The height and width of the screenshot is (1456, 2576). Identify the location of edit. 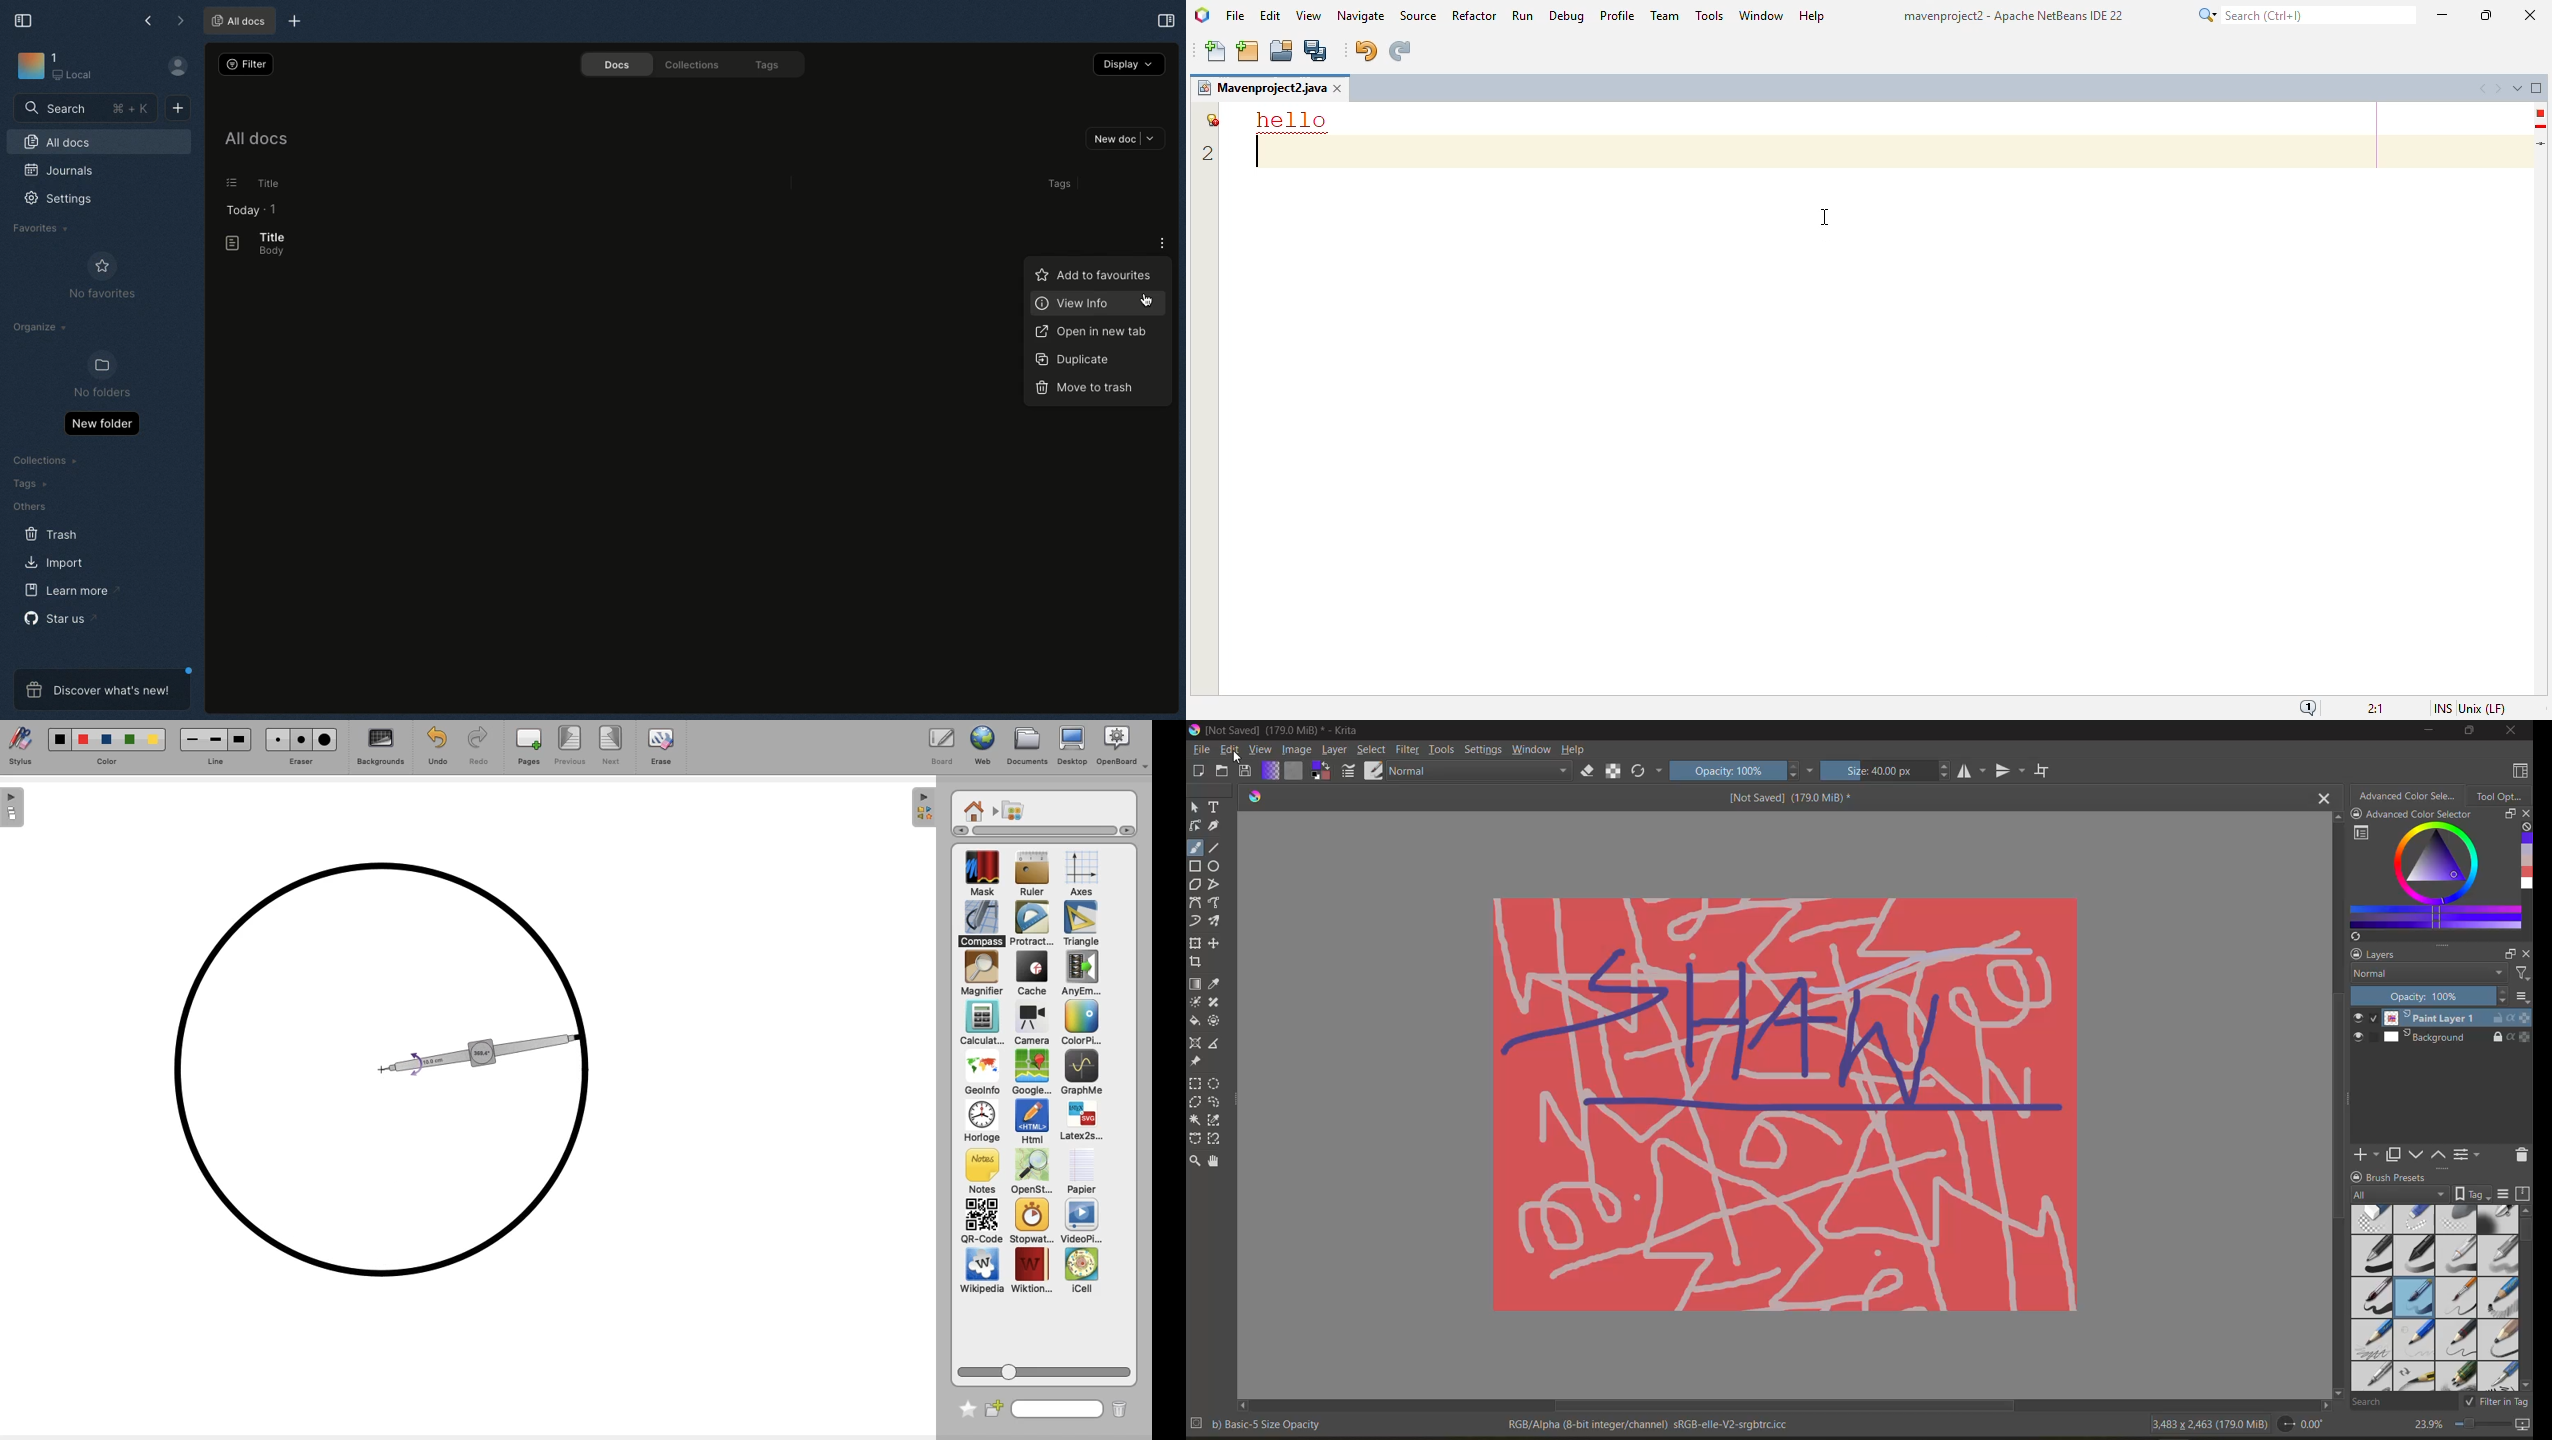
(1231, 749).